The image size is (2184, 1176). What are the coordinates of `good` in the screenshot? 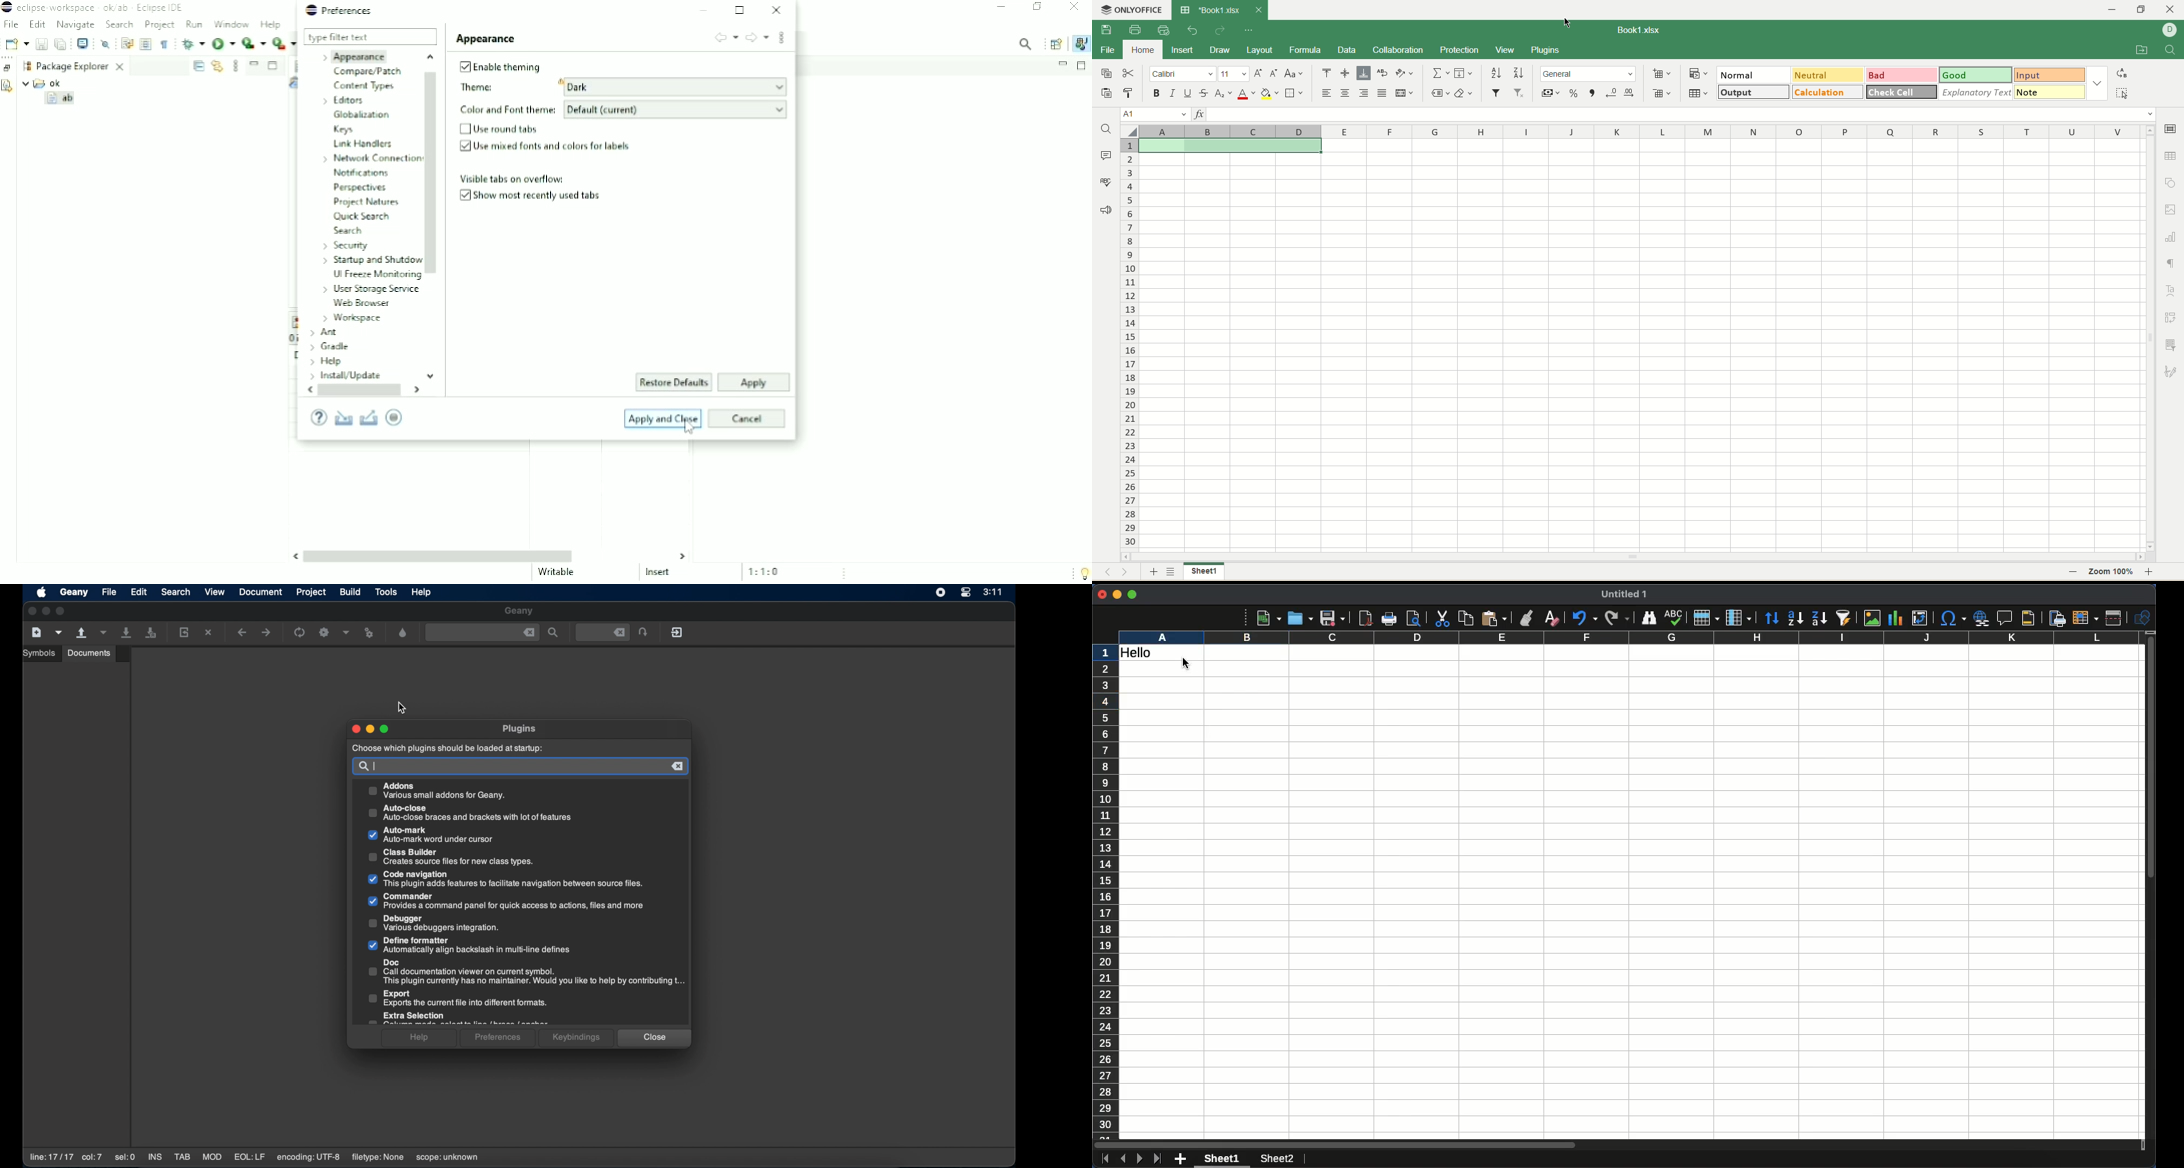 It's located at (1977, 75).